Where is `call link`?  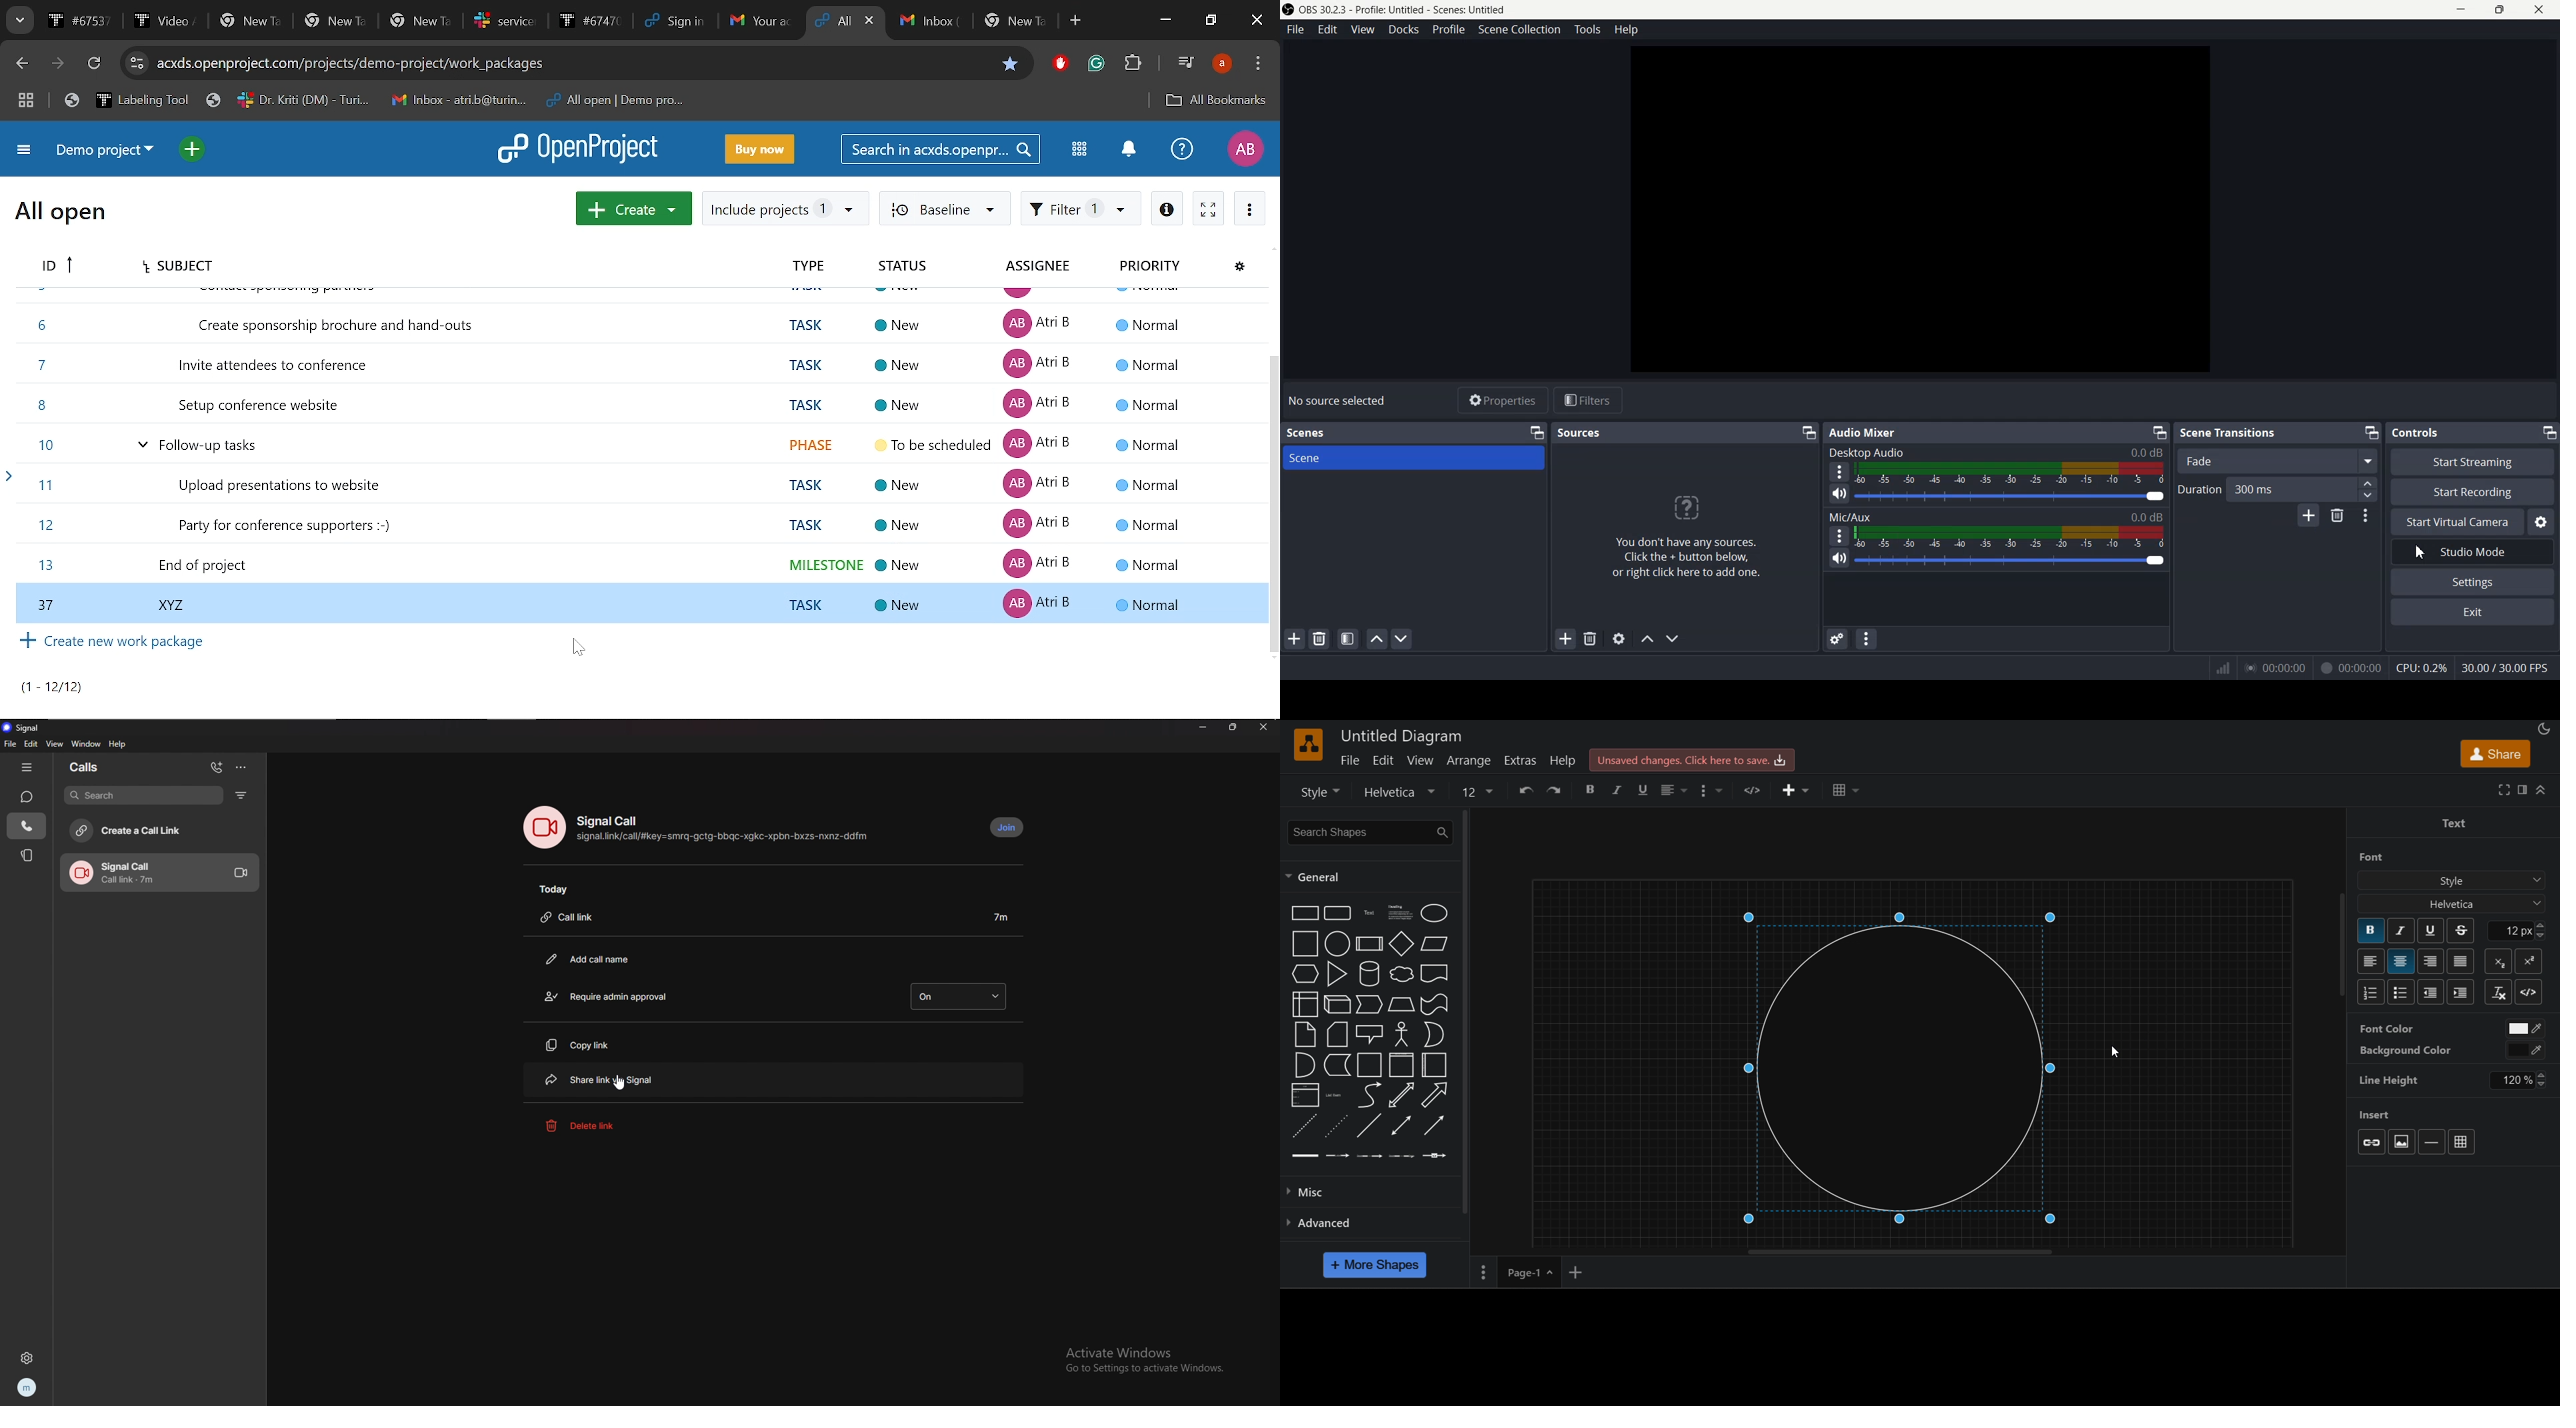 call link is located at coordinates (575, 919).